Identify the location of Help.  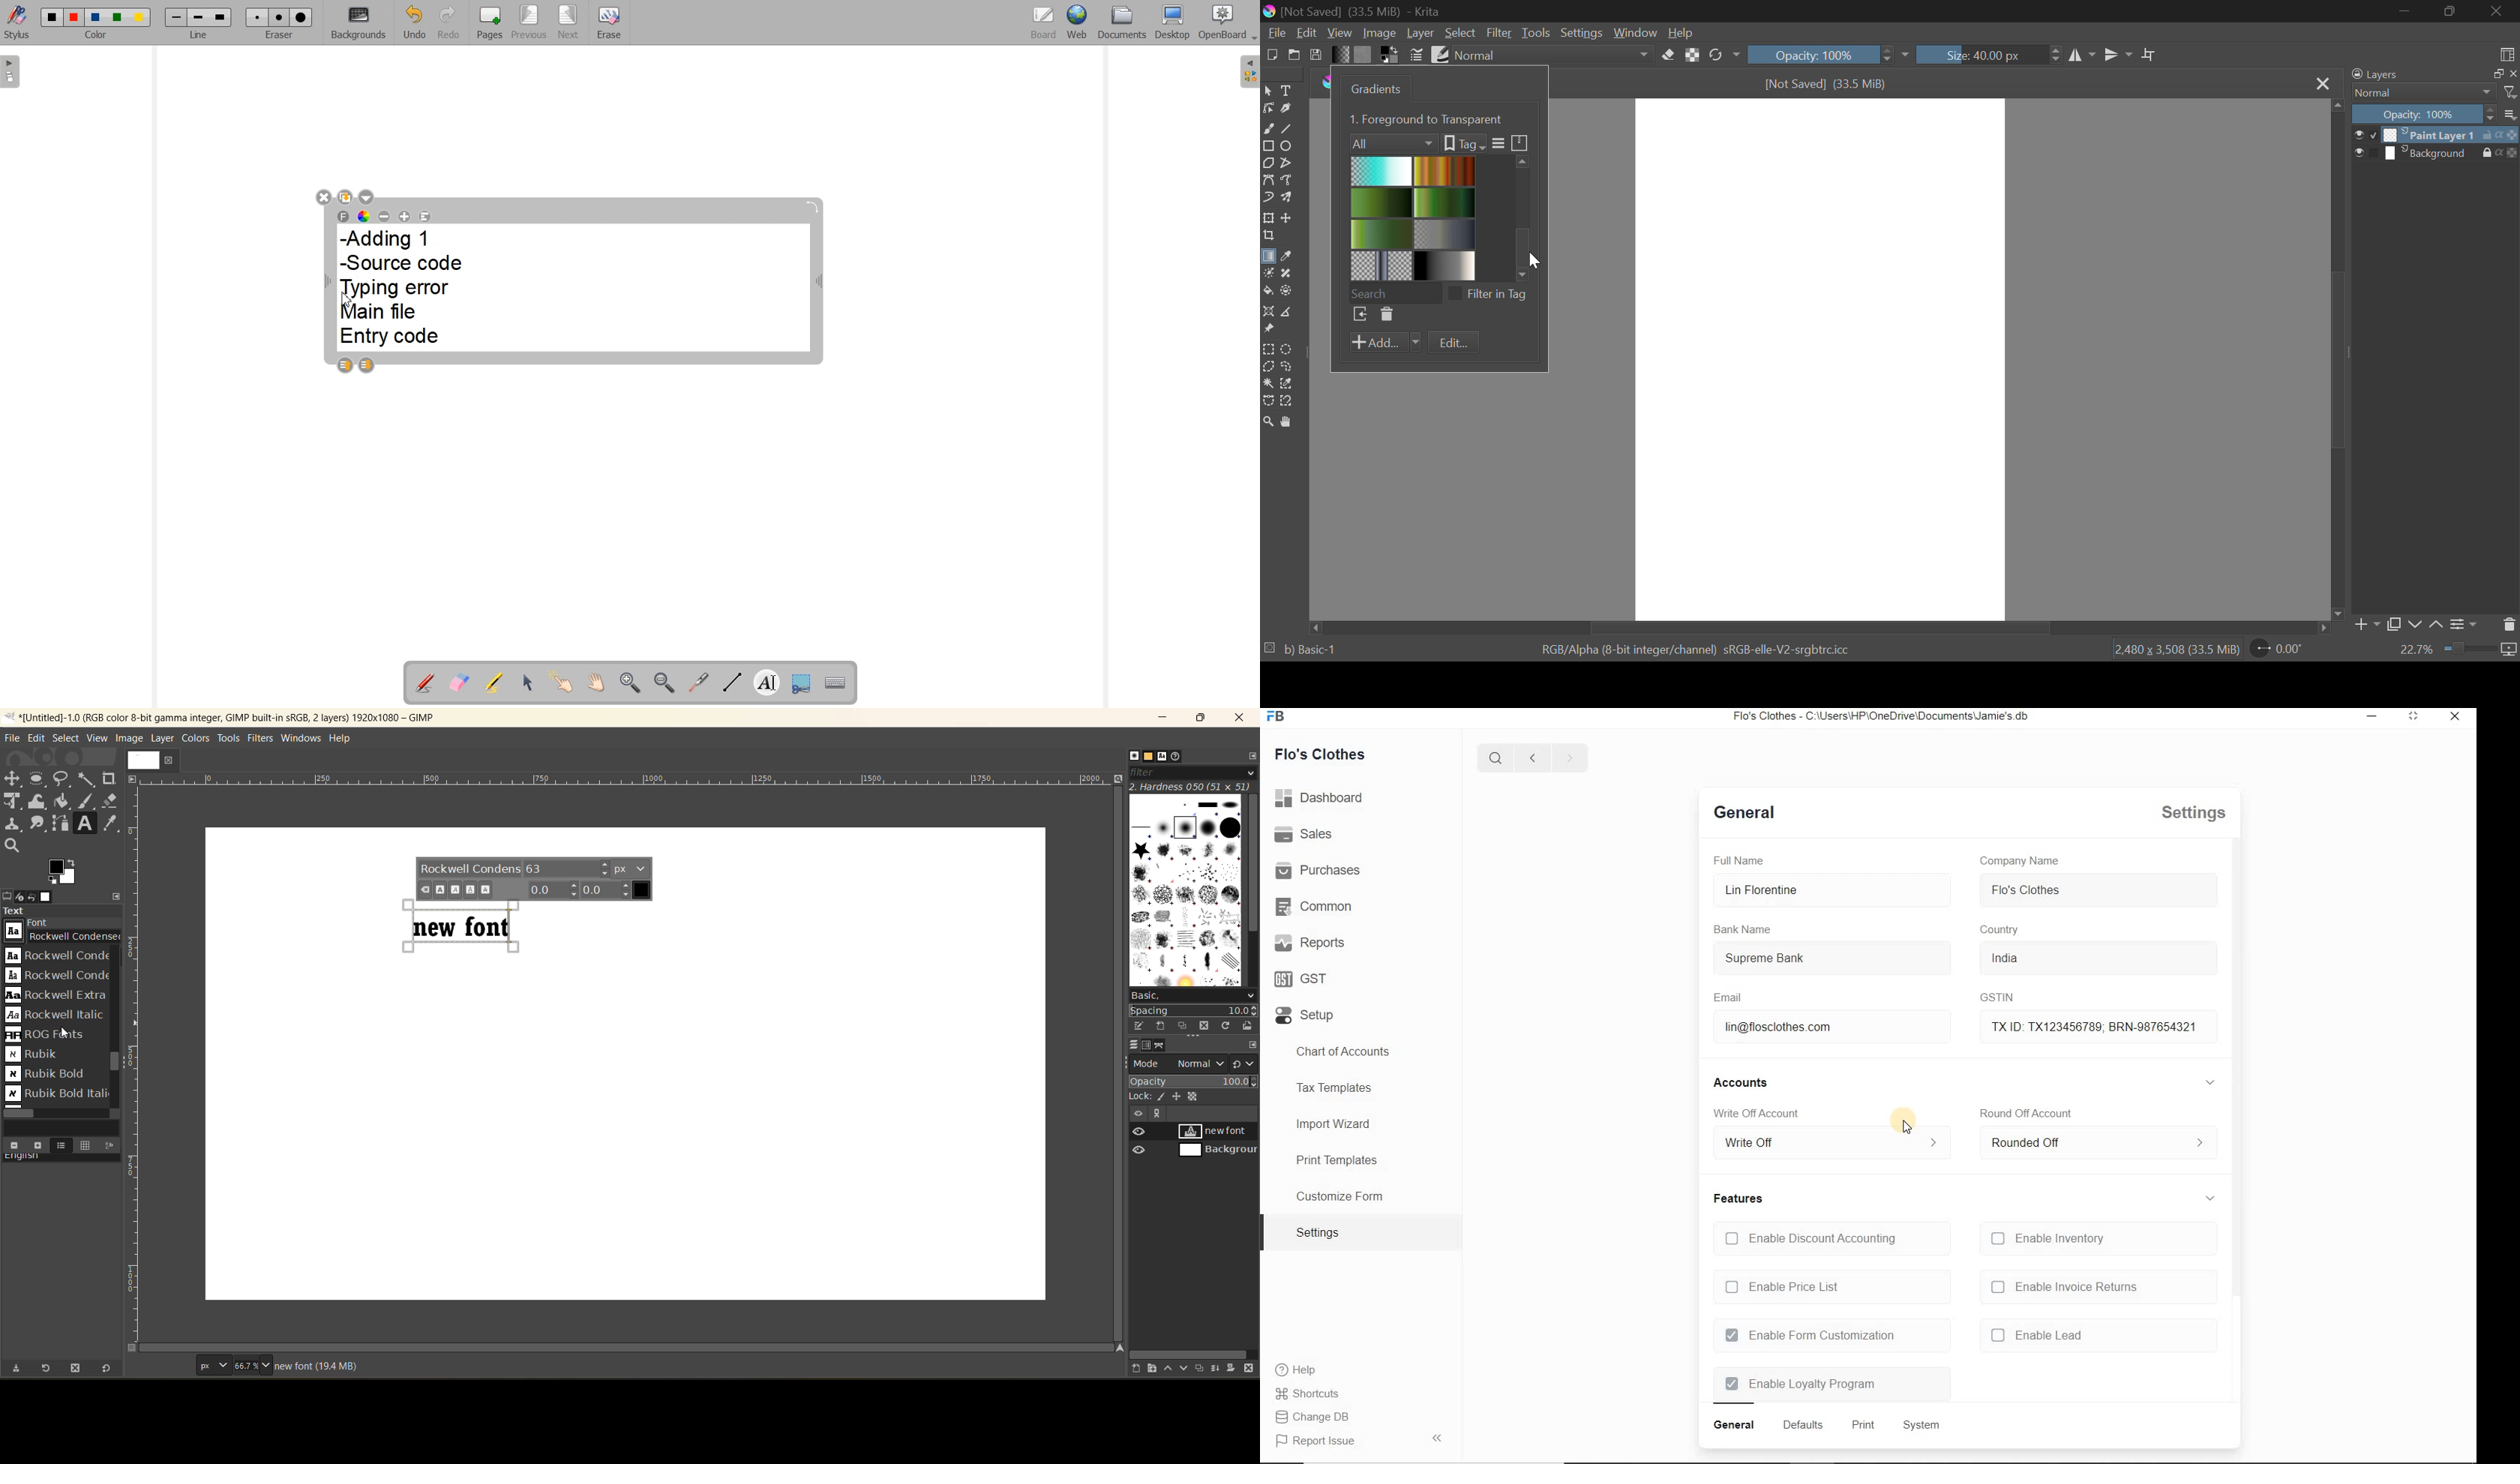
(1295, 1369).